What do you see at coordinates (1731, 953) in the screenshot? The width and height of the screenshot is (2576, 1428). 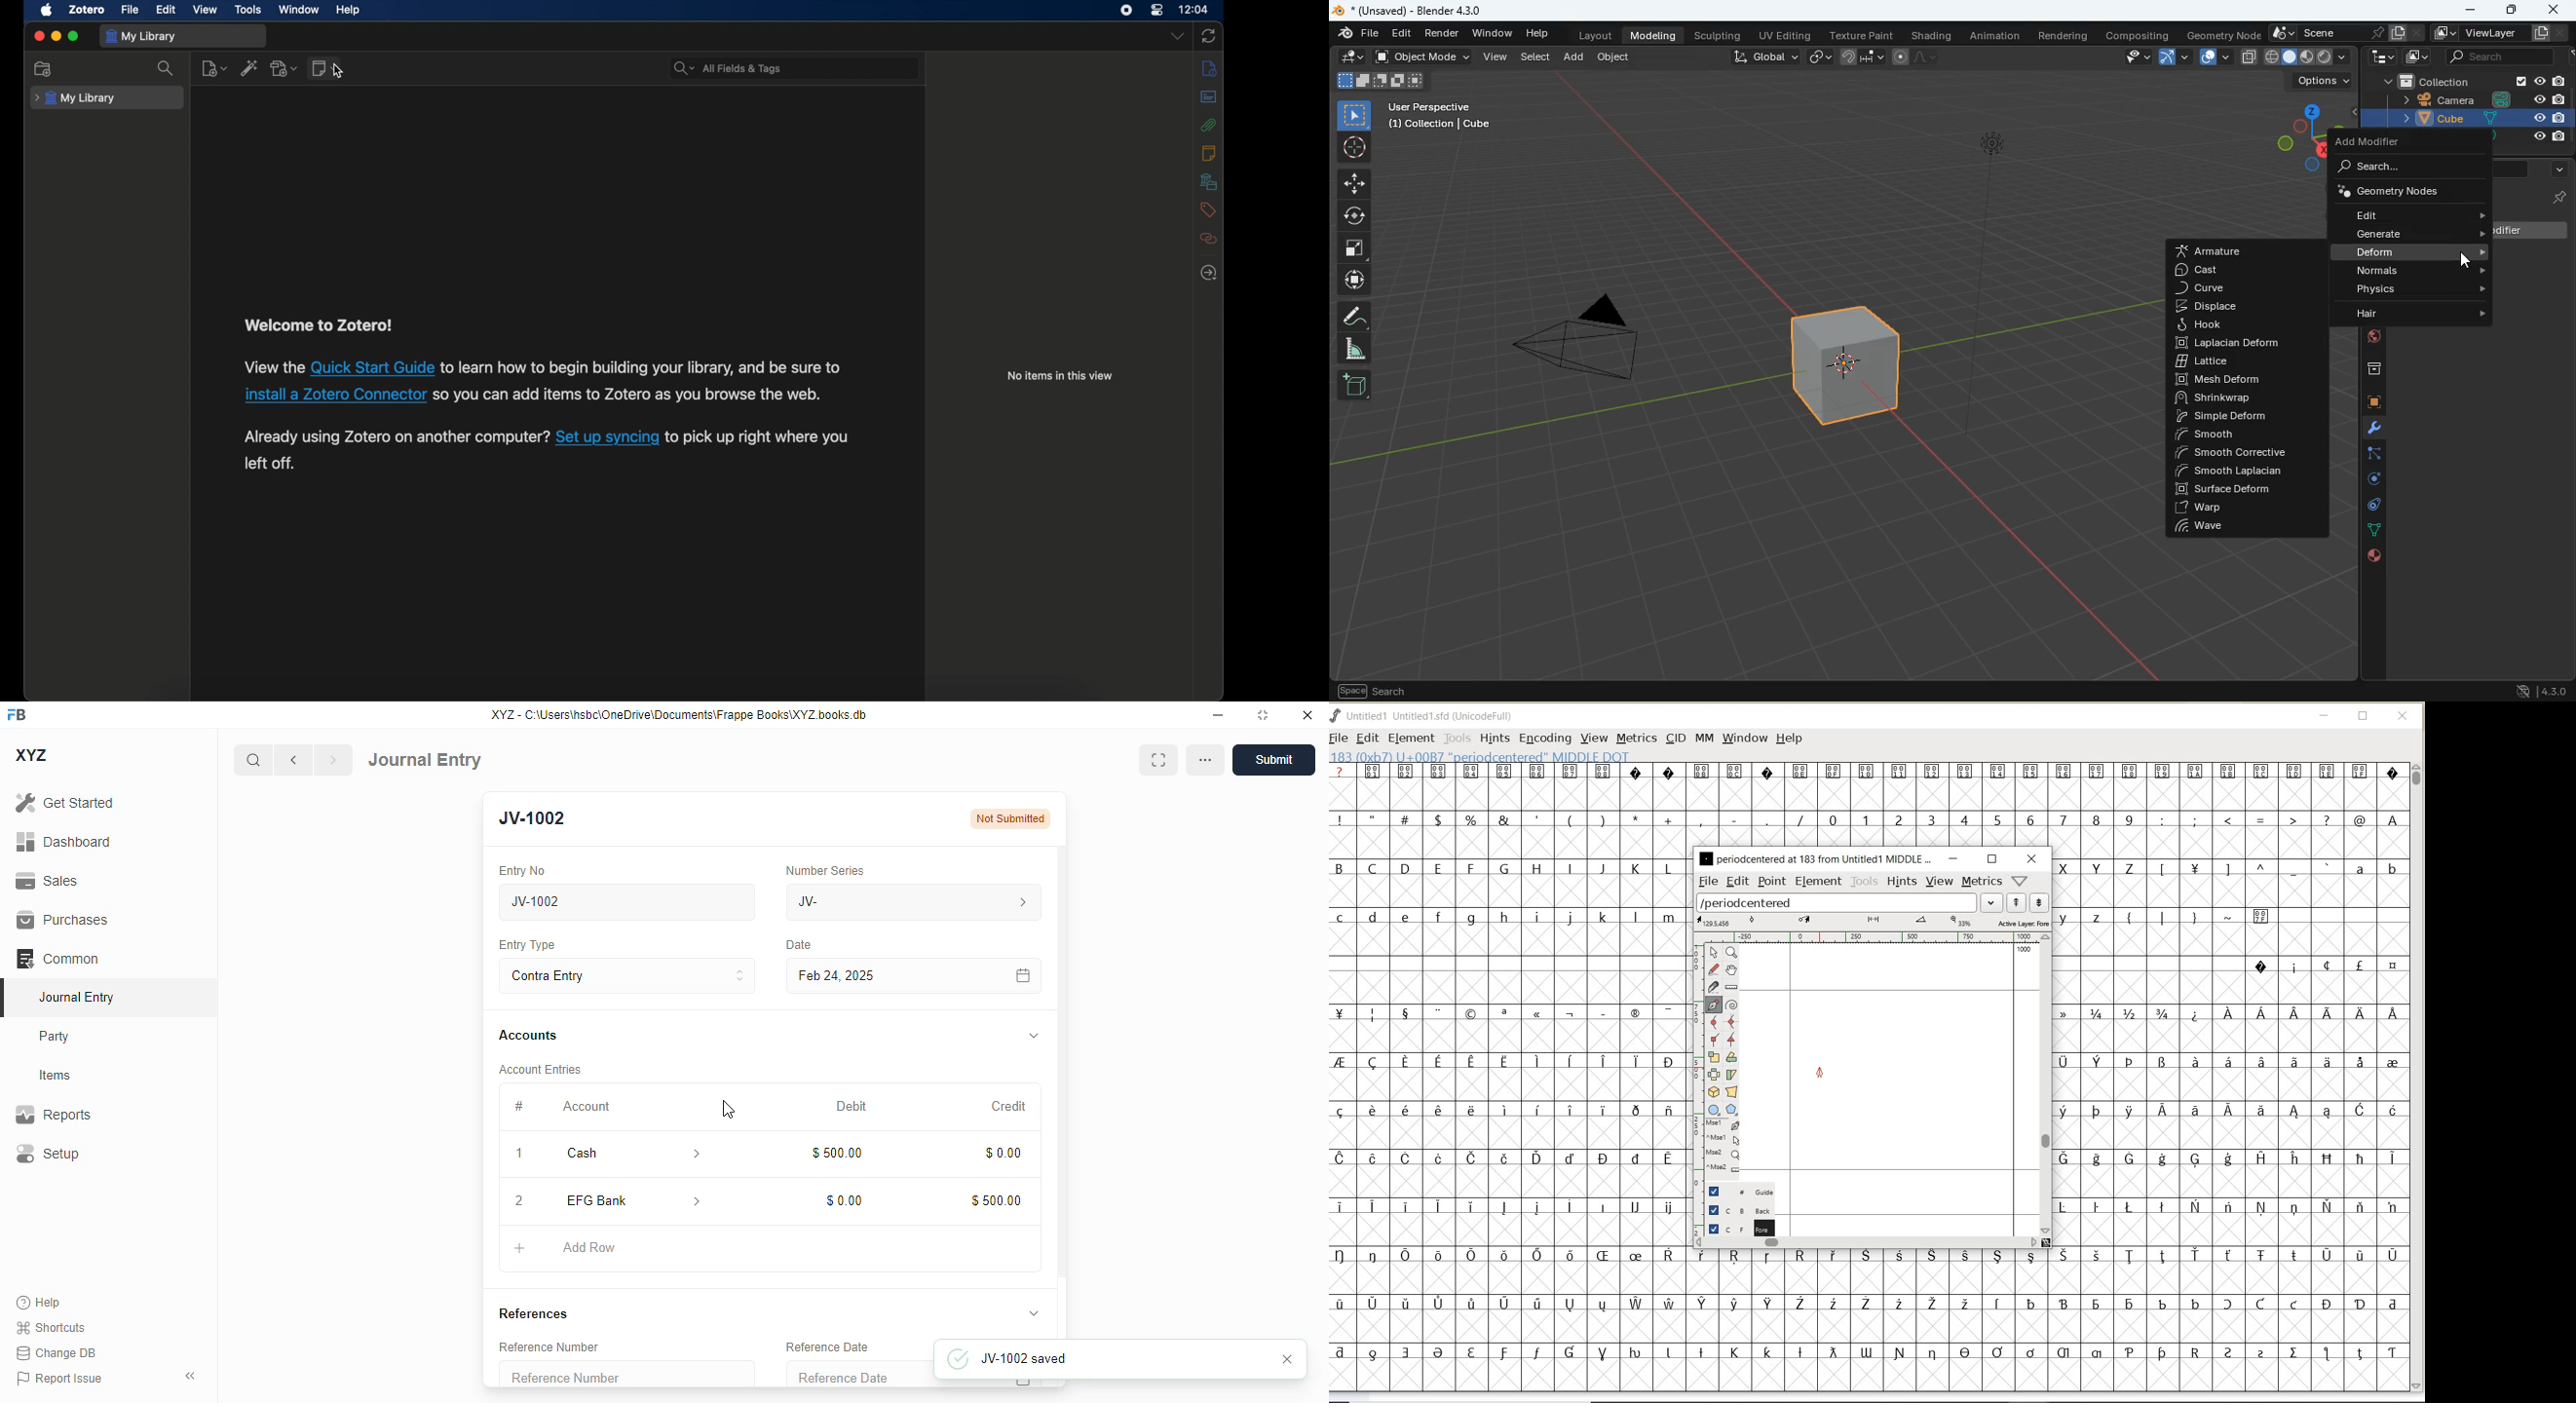 I see `Magnify` at bounding box center [1731, 953].